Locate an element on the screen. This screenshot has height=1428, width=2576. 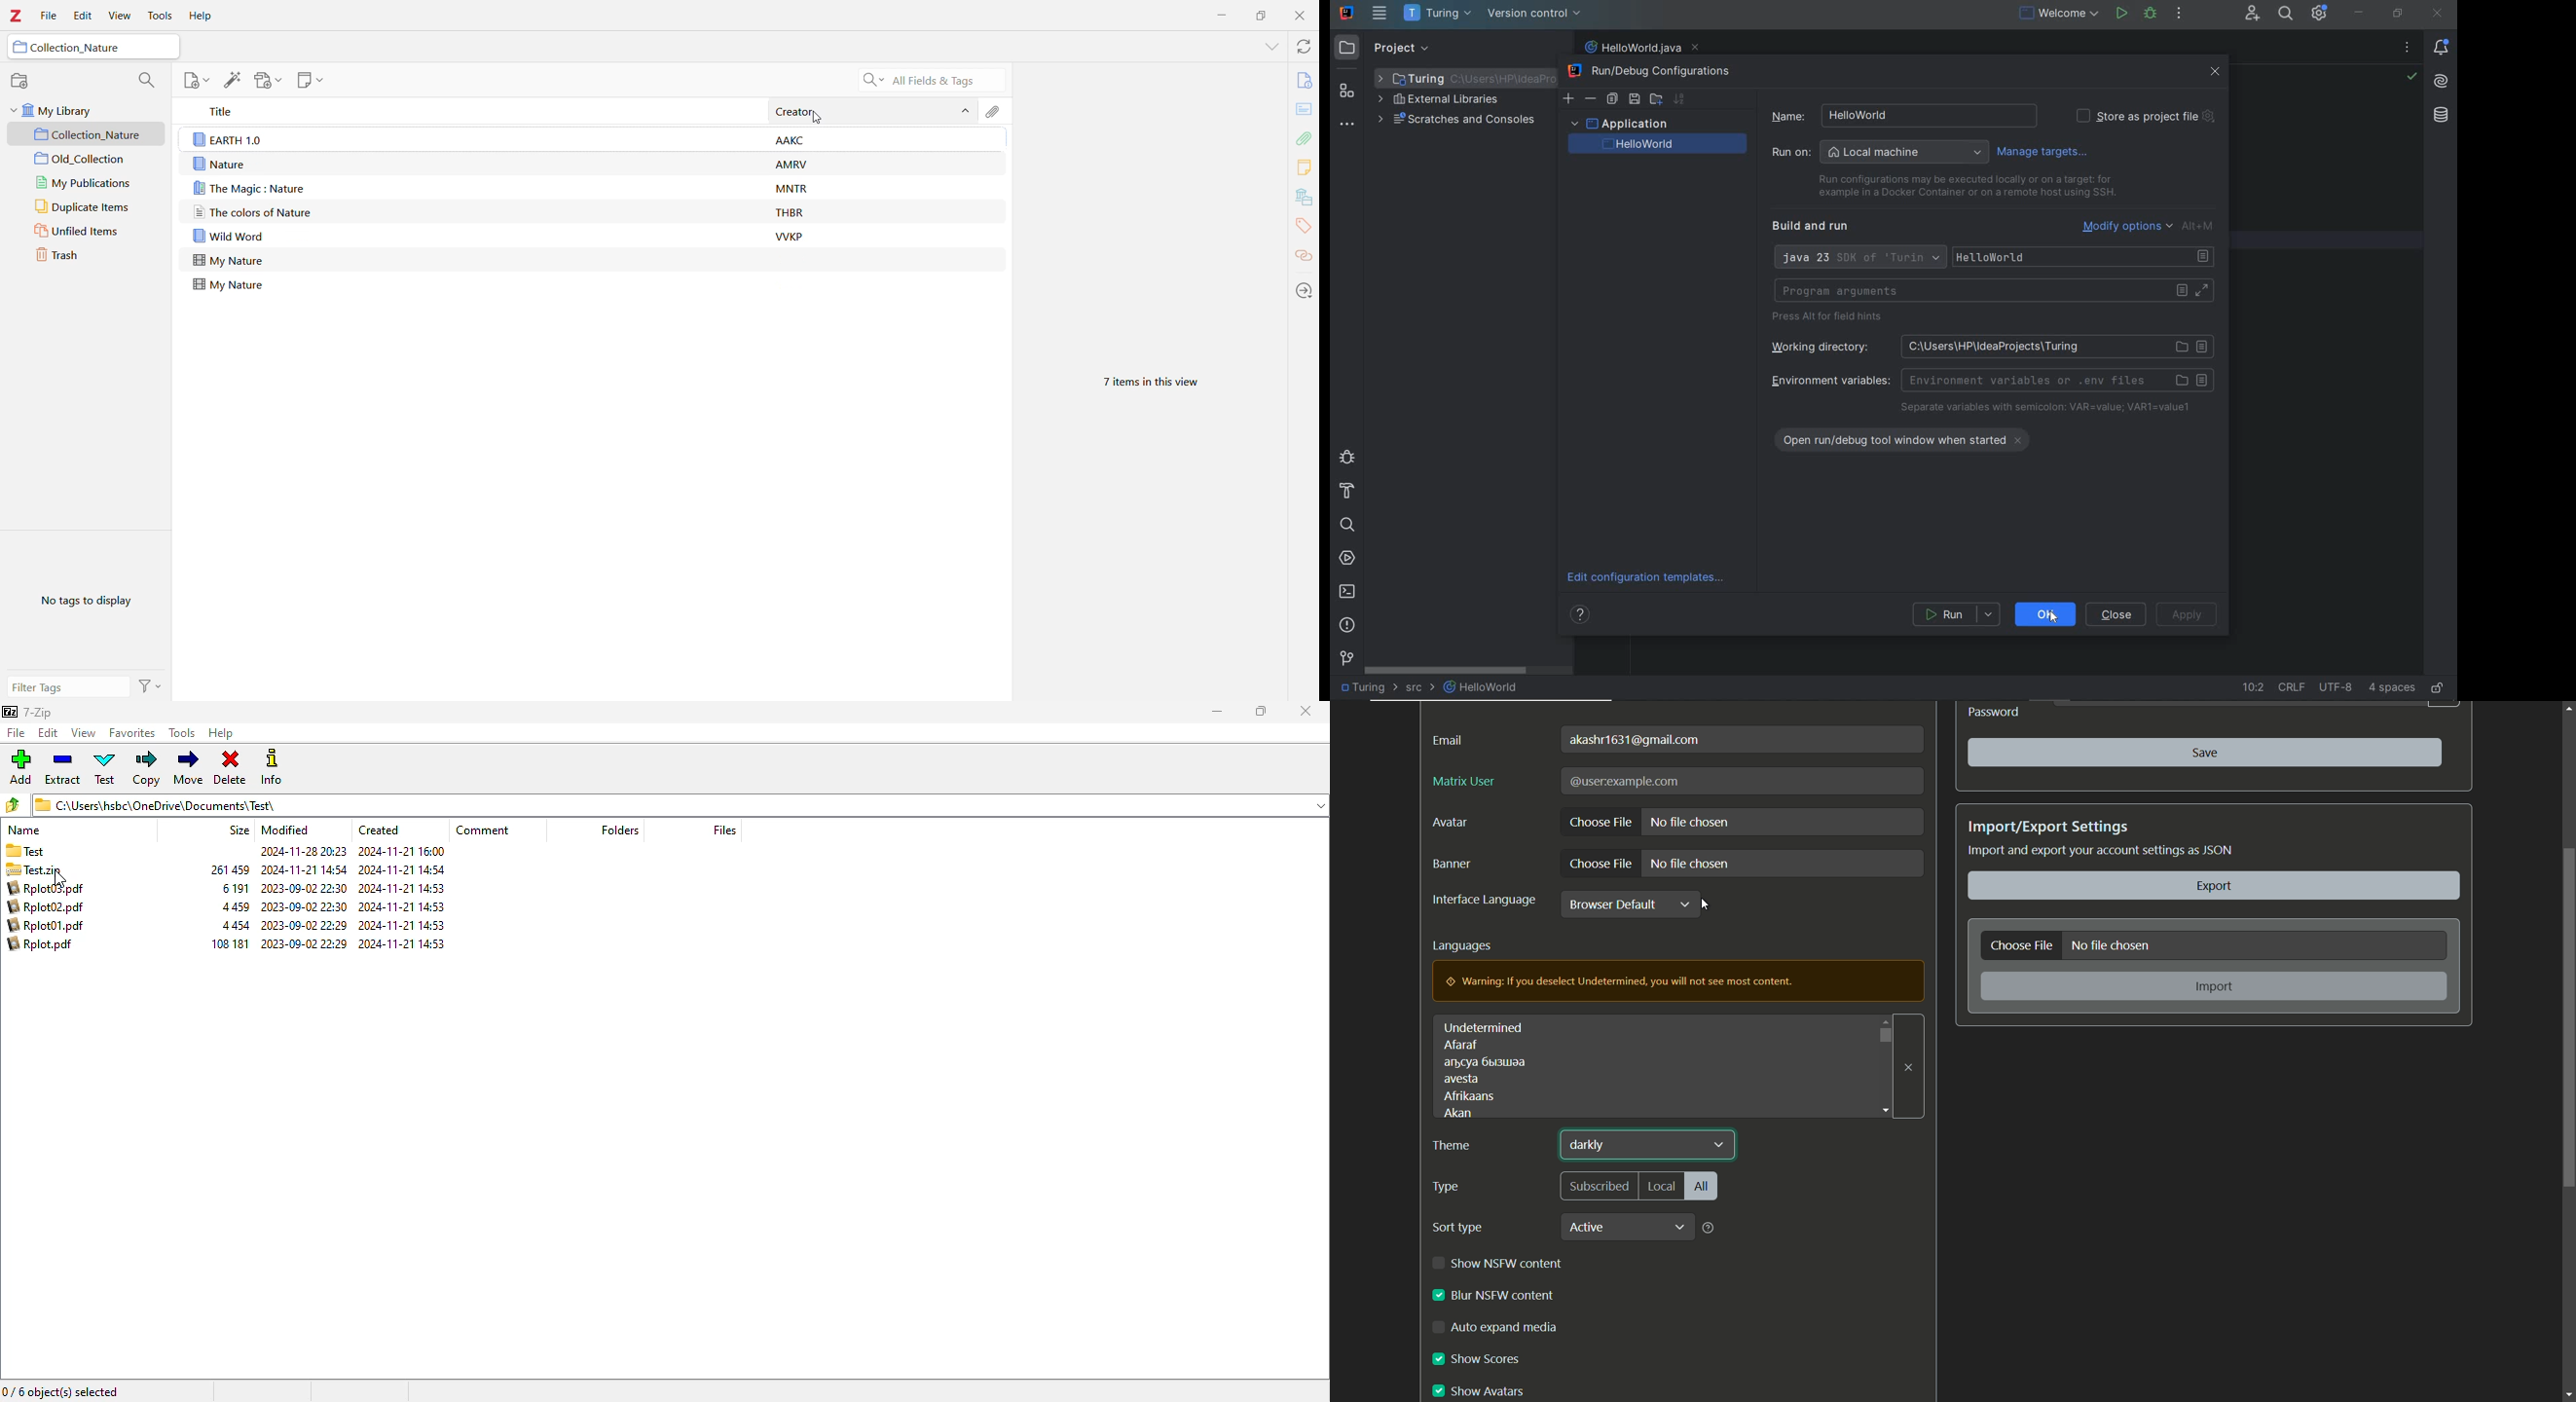
Restore Down is located at coordinates (1262, 15).